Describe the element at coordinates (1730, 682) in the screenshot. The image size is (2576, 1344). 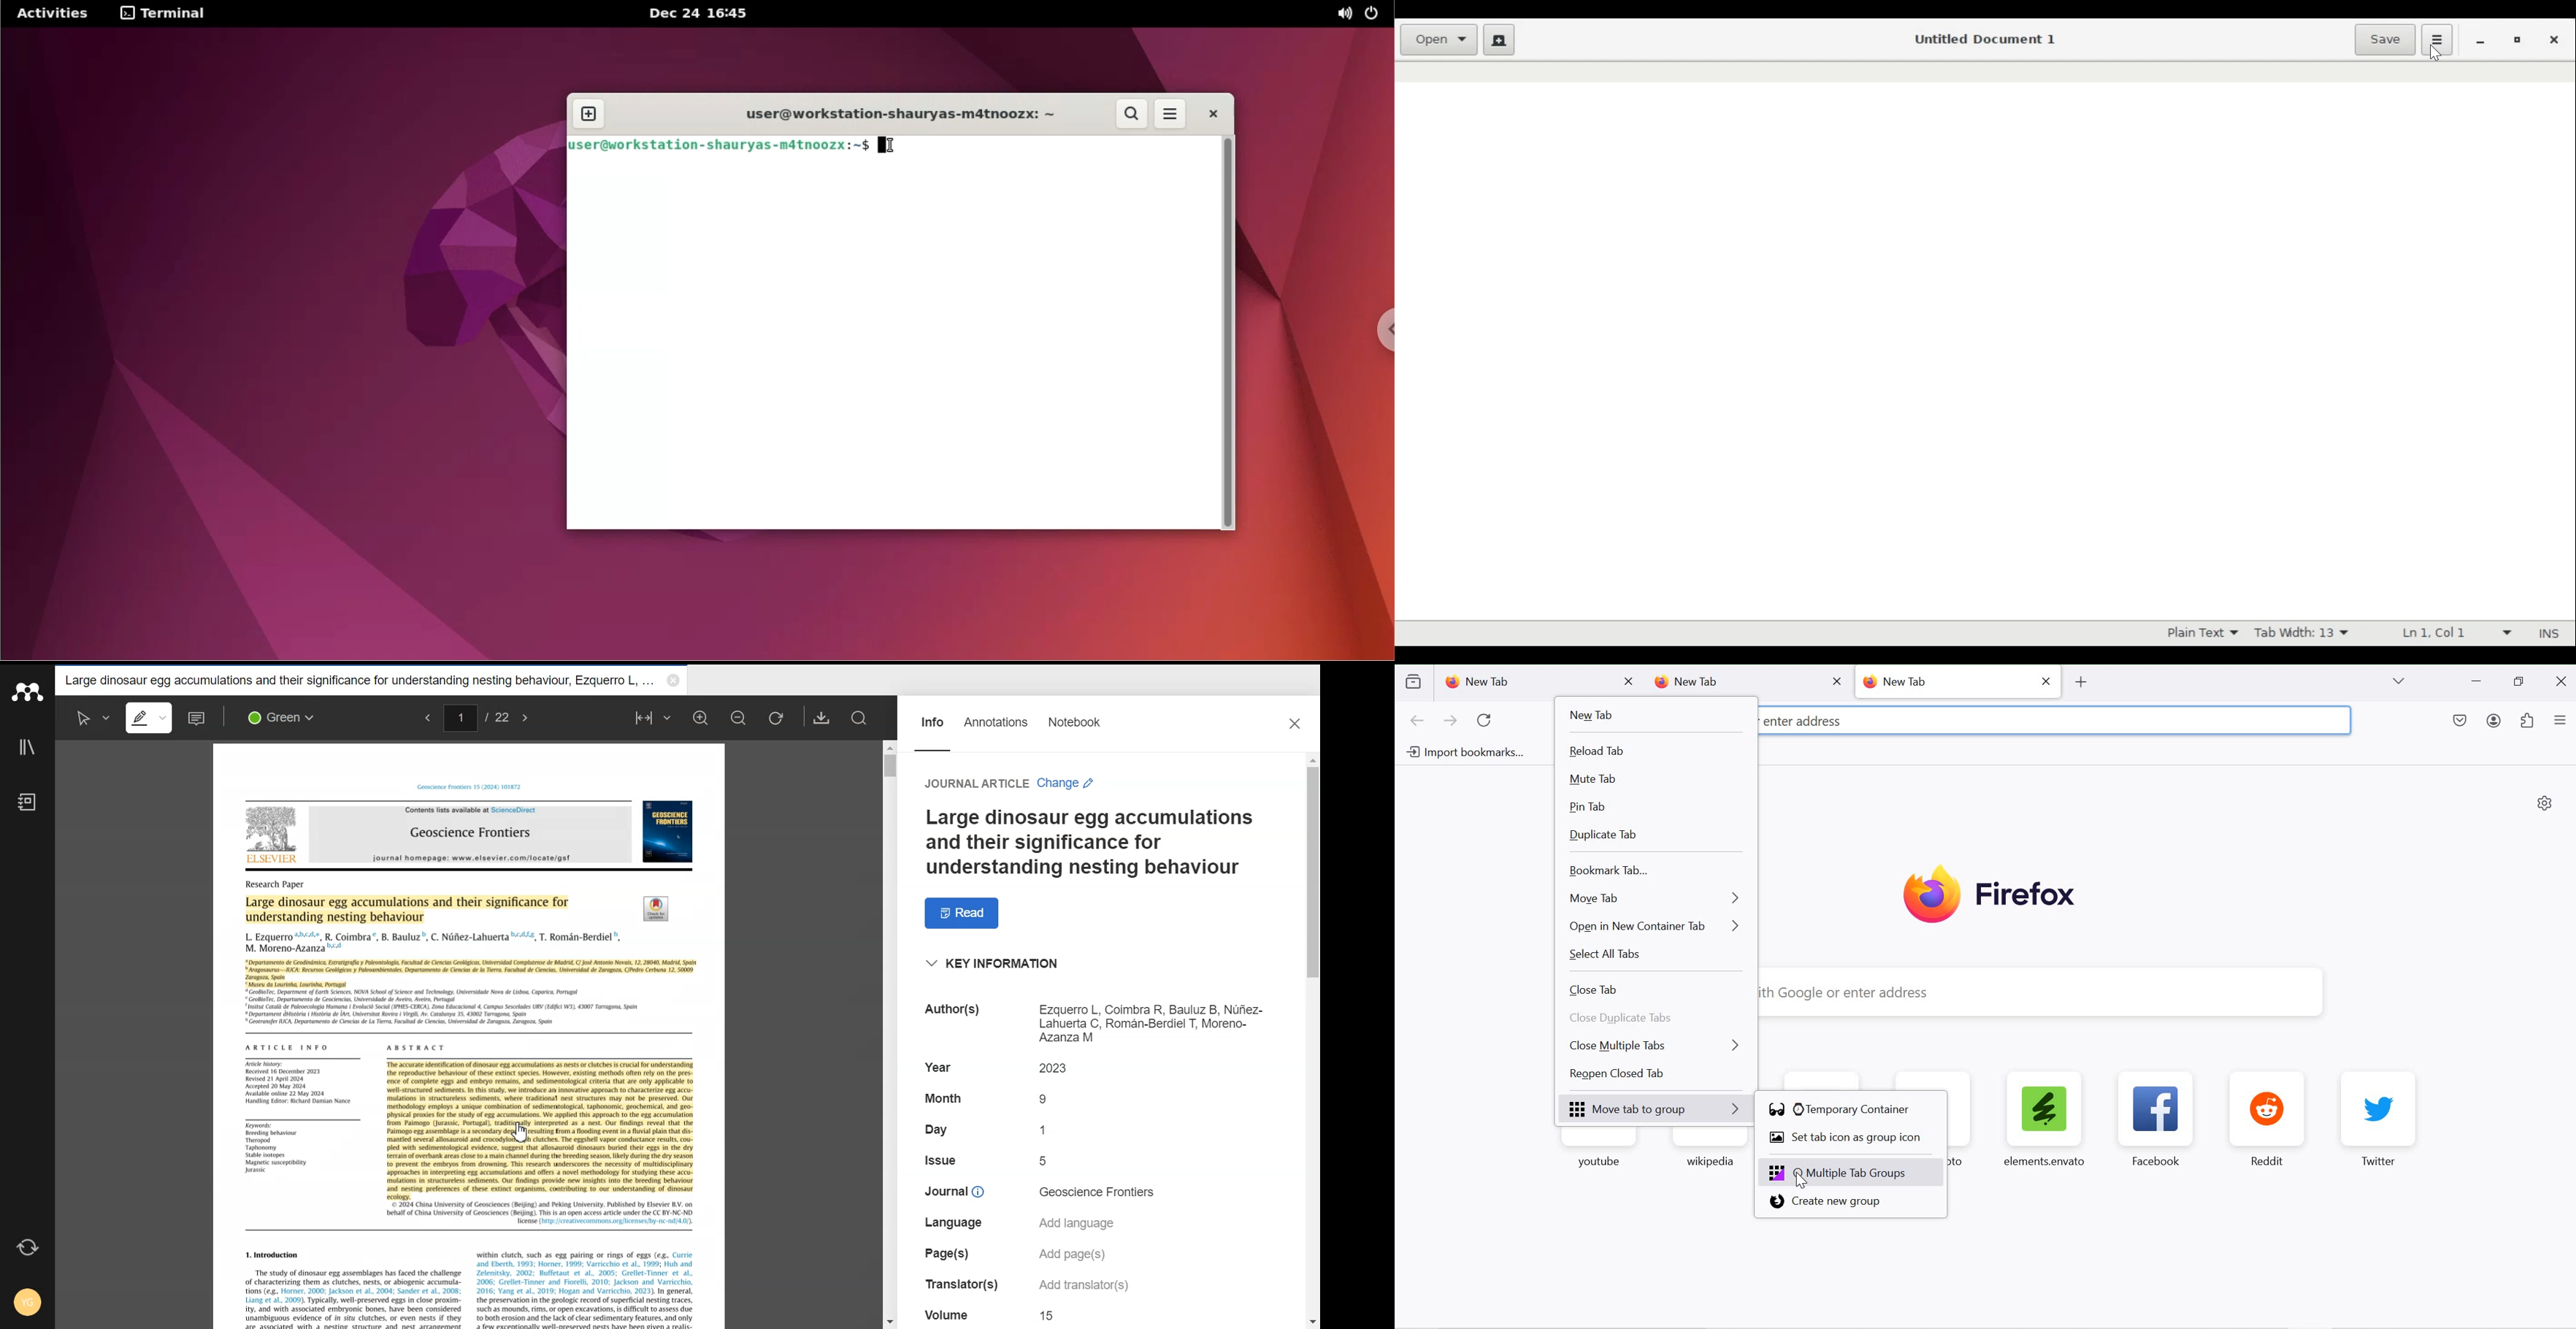
I see `new tab` at that location.